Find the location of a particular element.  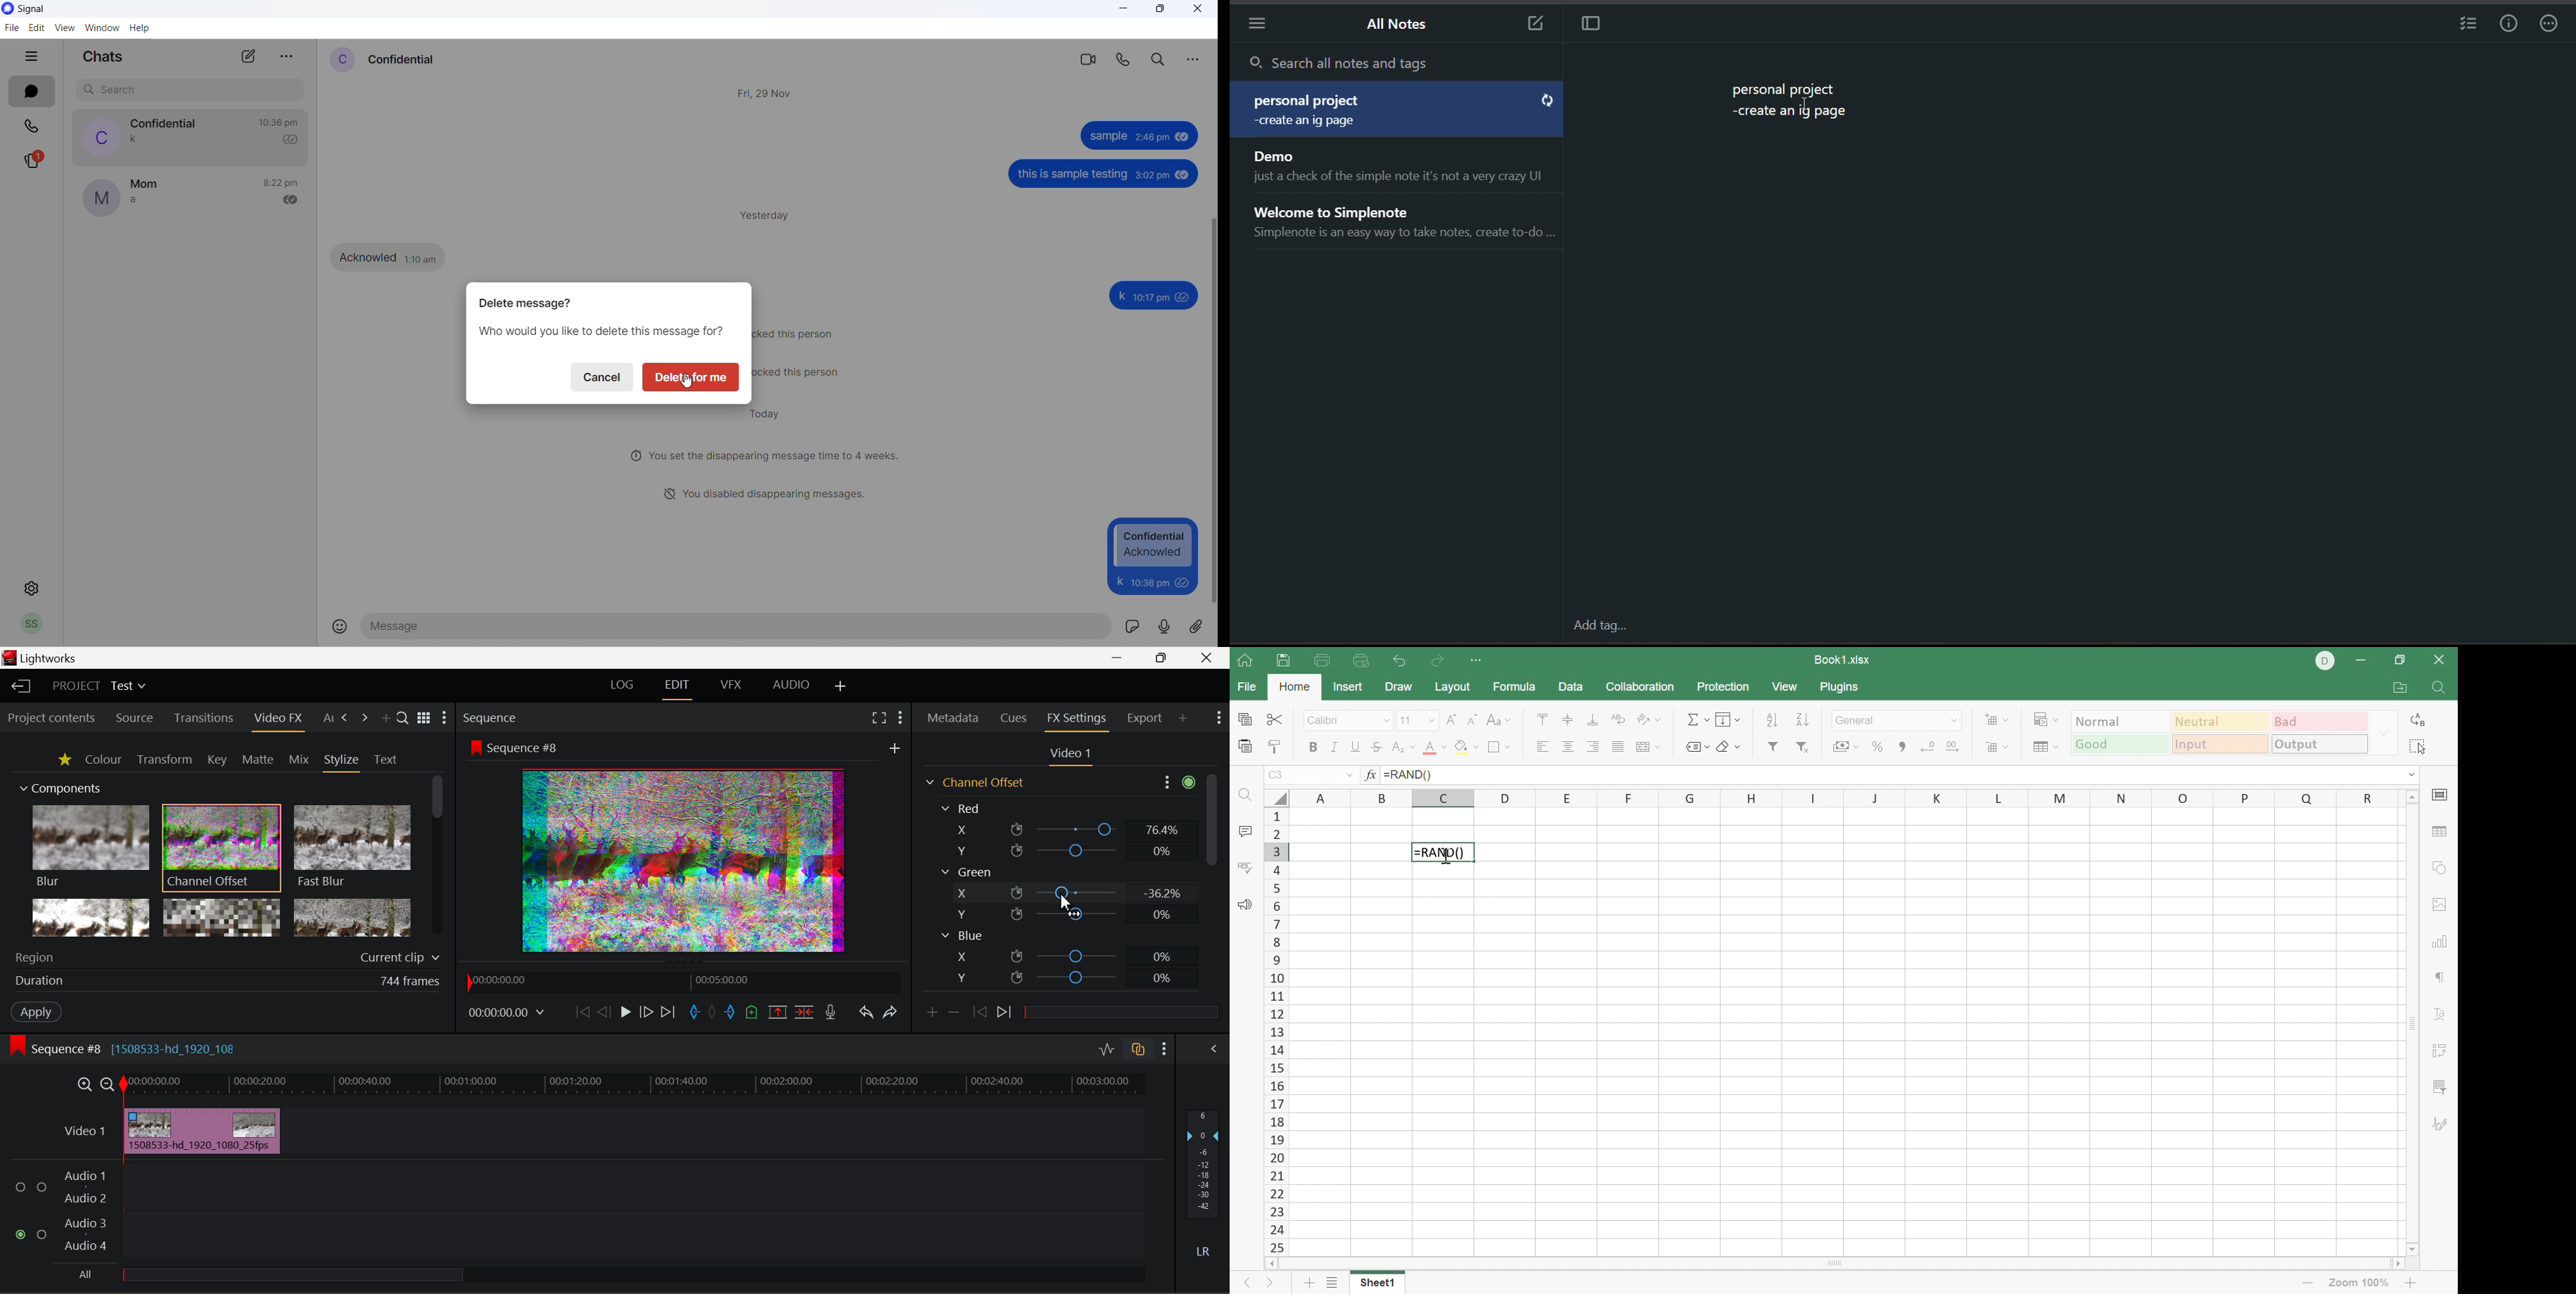

DELL is located at coordinates (2325, 661).